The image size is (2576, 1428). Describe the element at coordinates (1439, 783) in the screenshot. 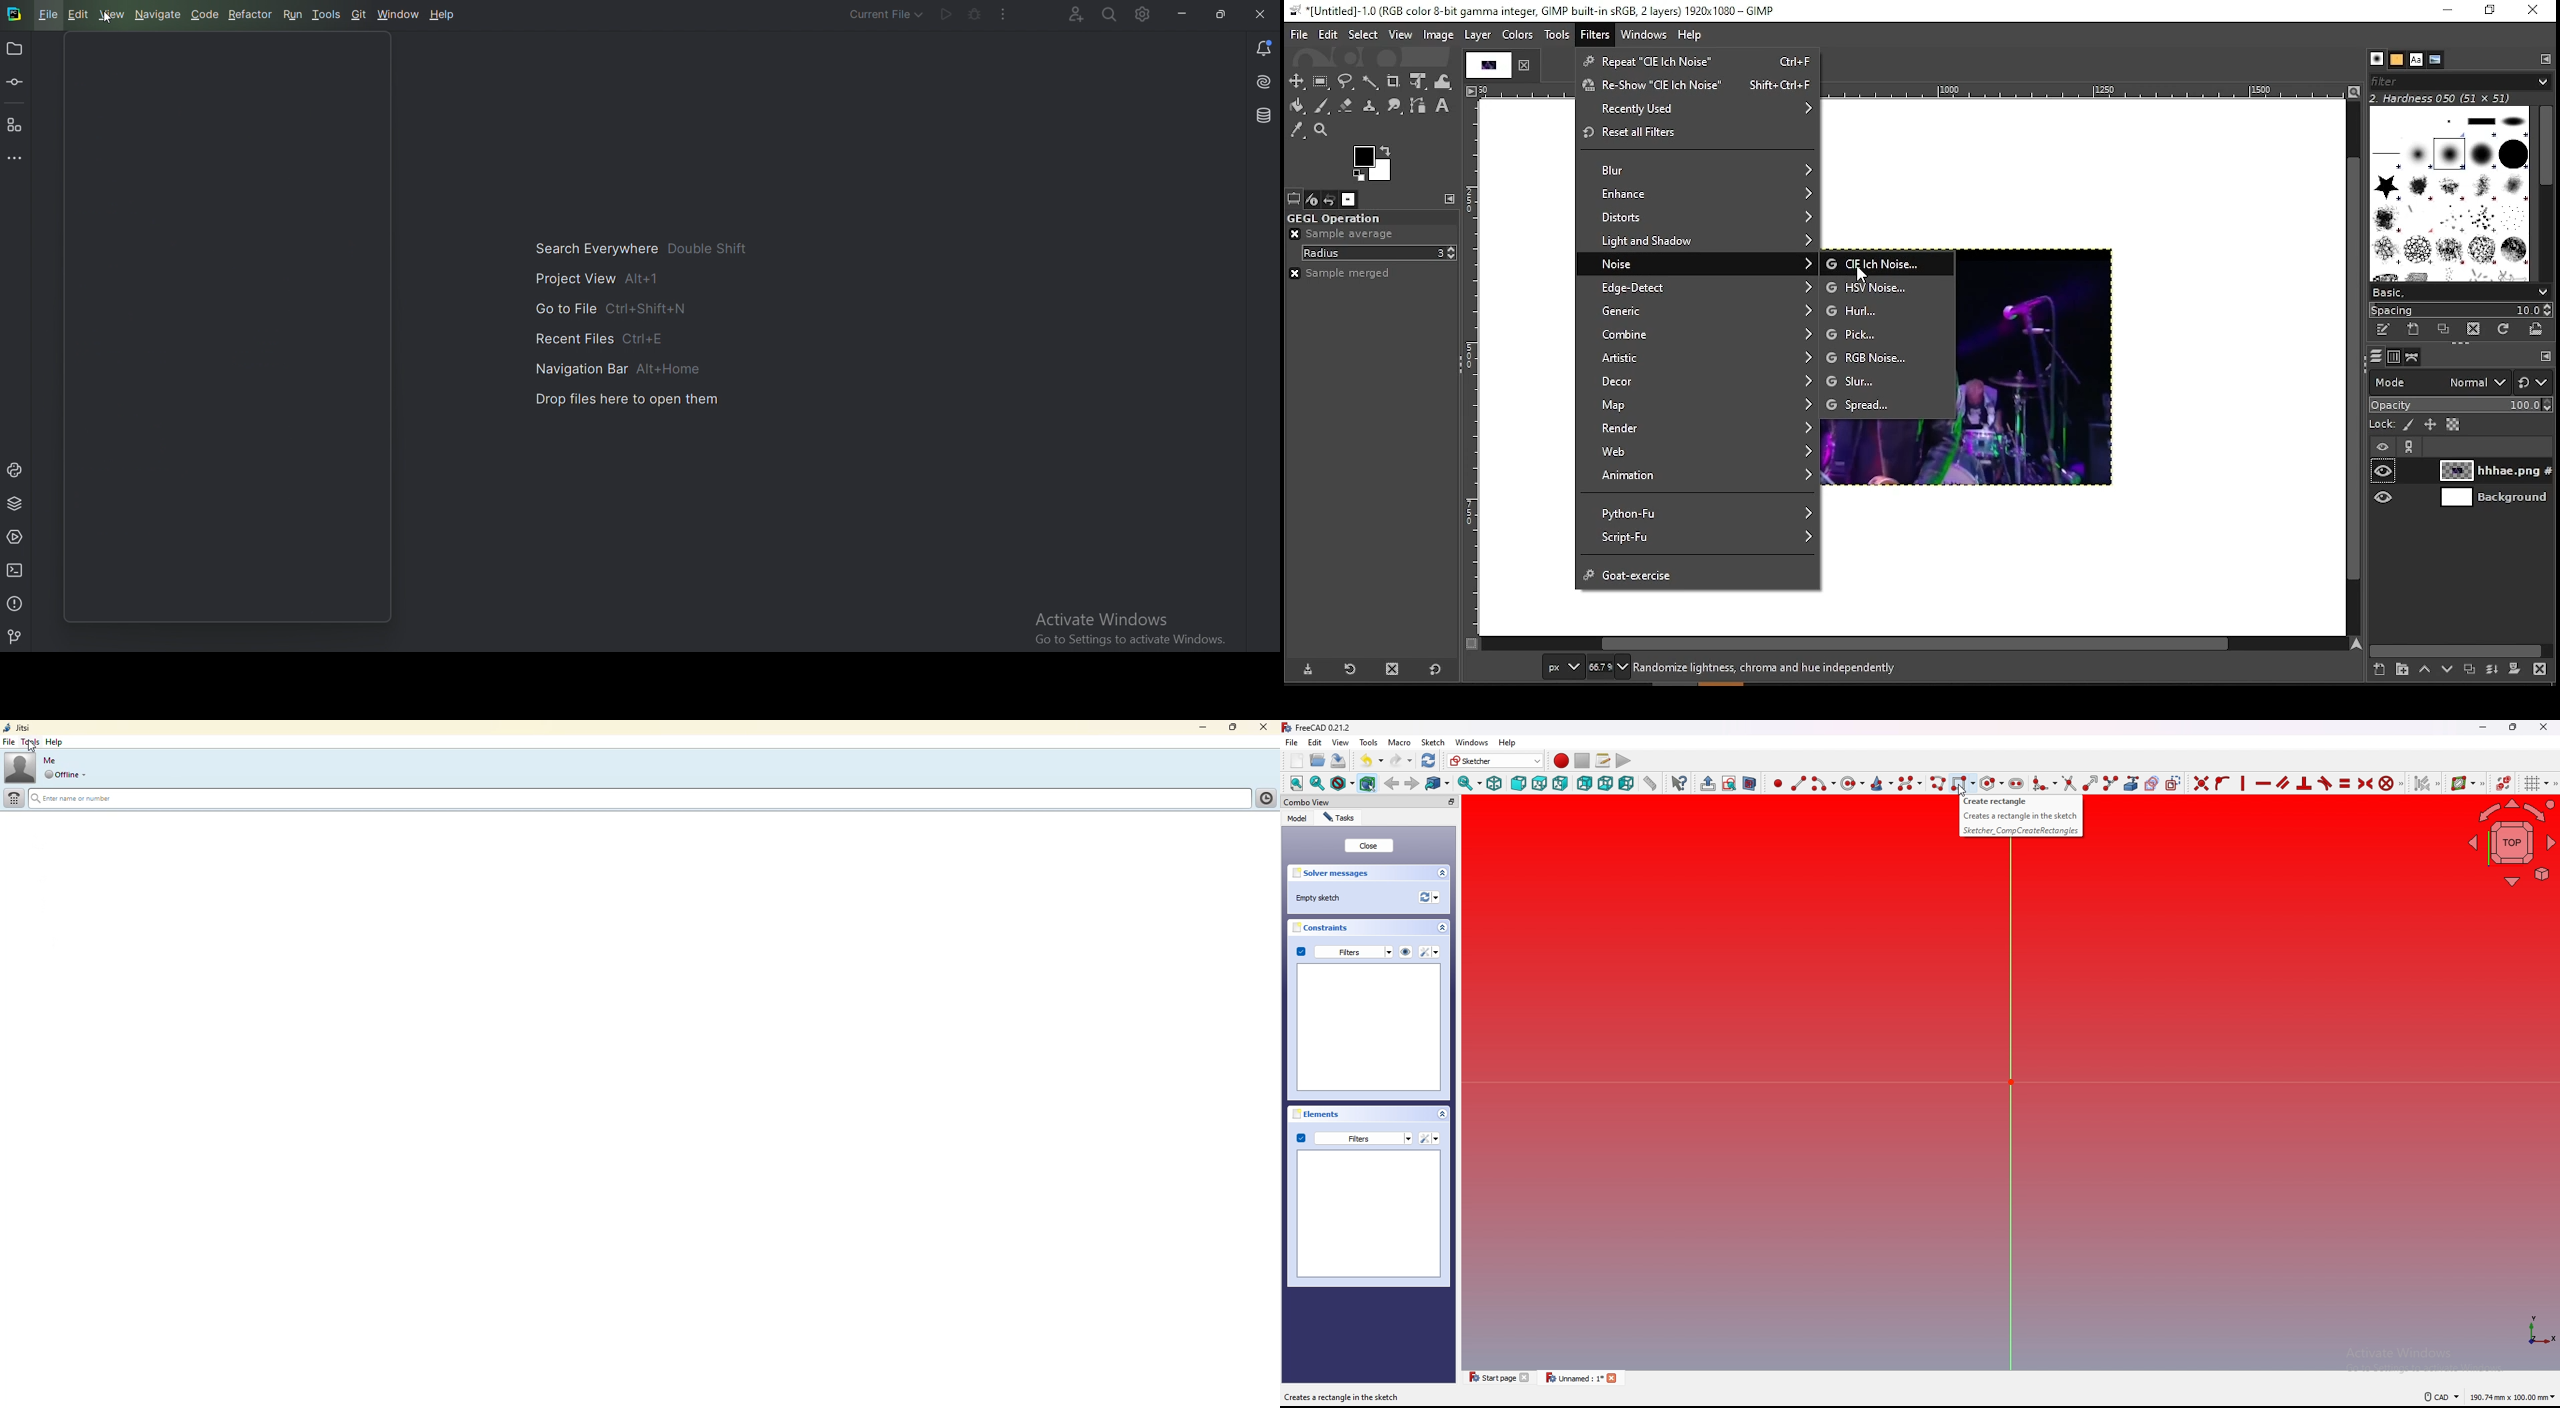

I see `goto linked object` at that location.